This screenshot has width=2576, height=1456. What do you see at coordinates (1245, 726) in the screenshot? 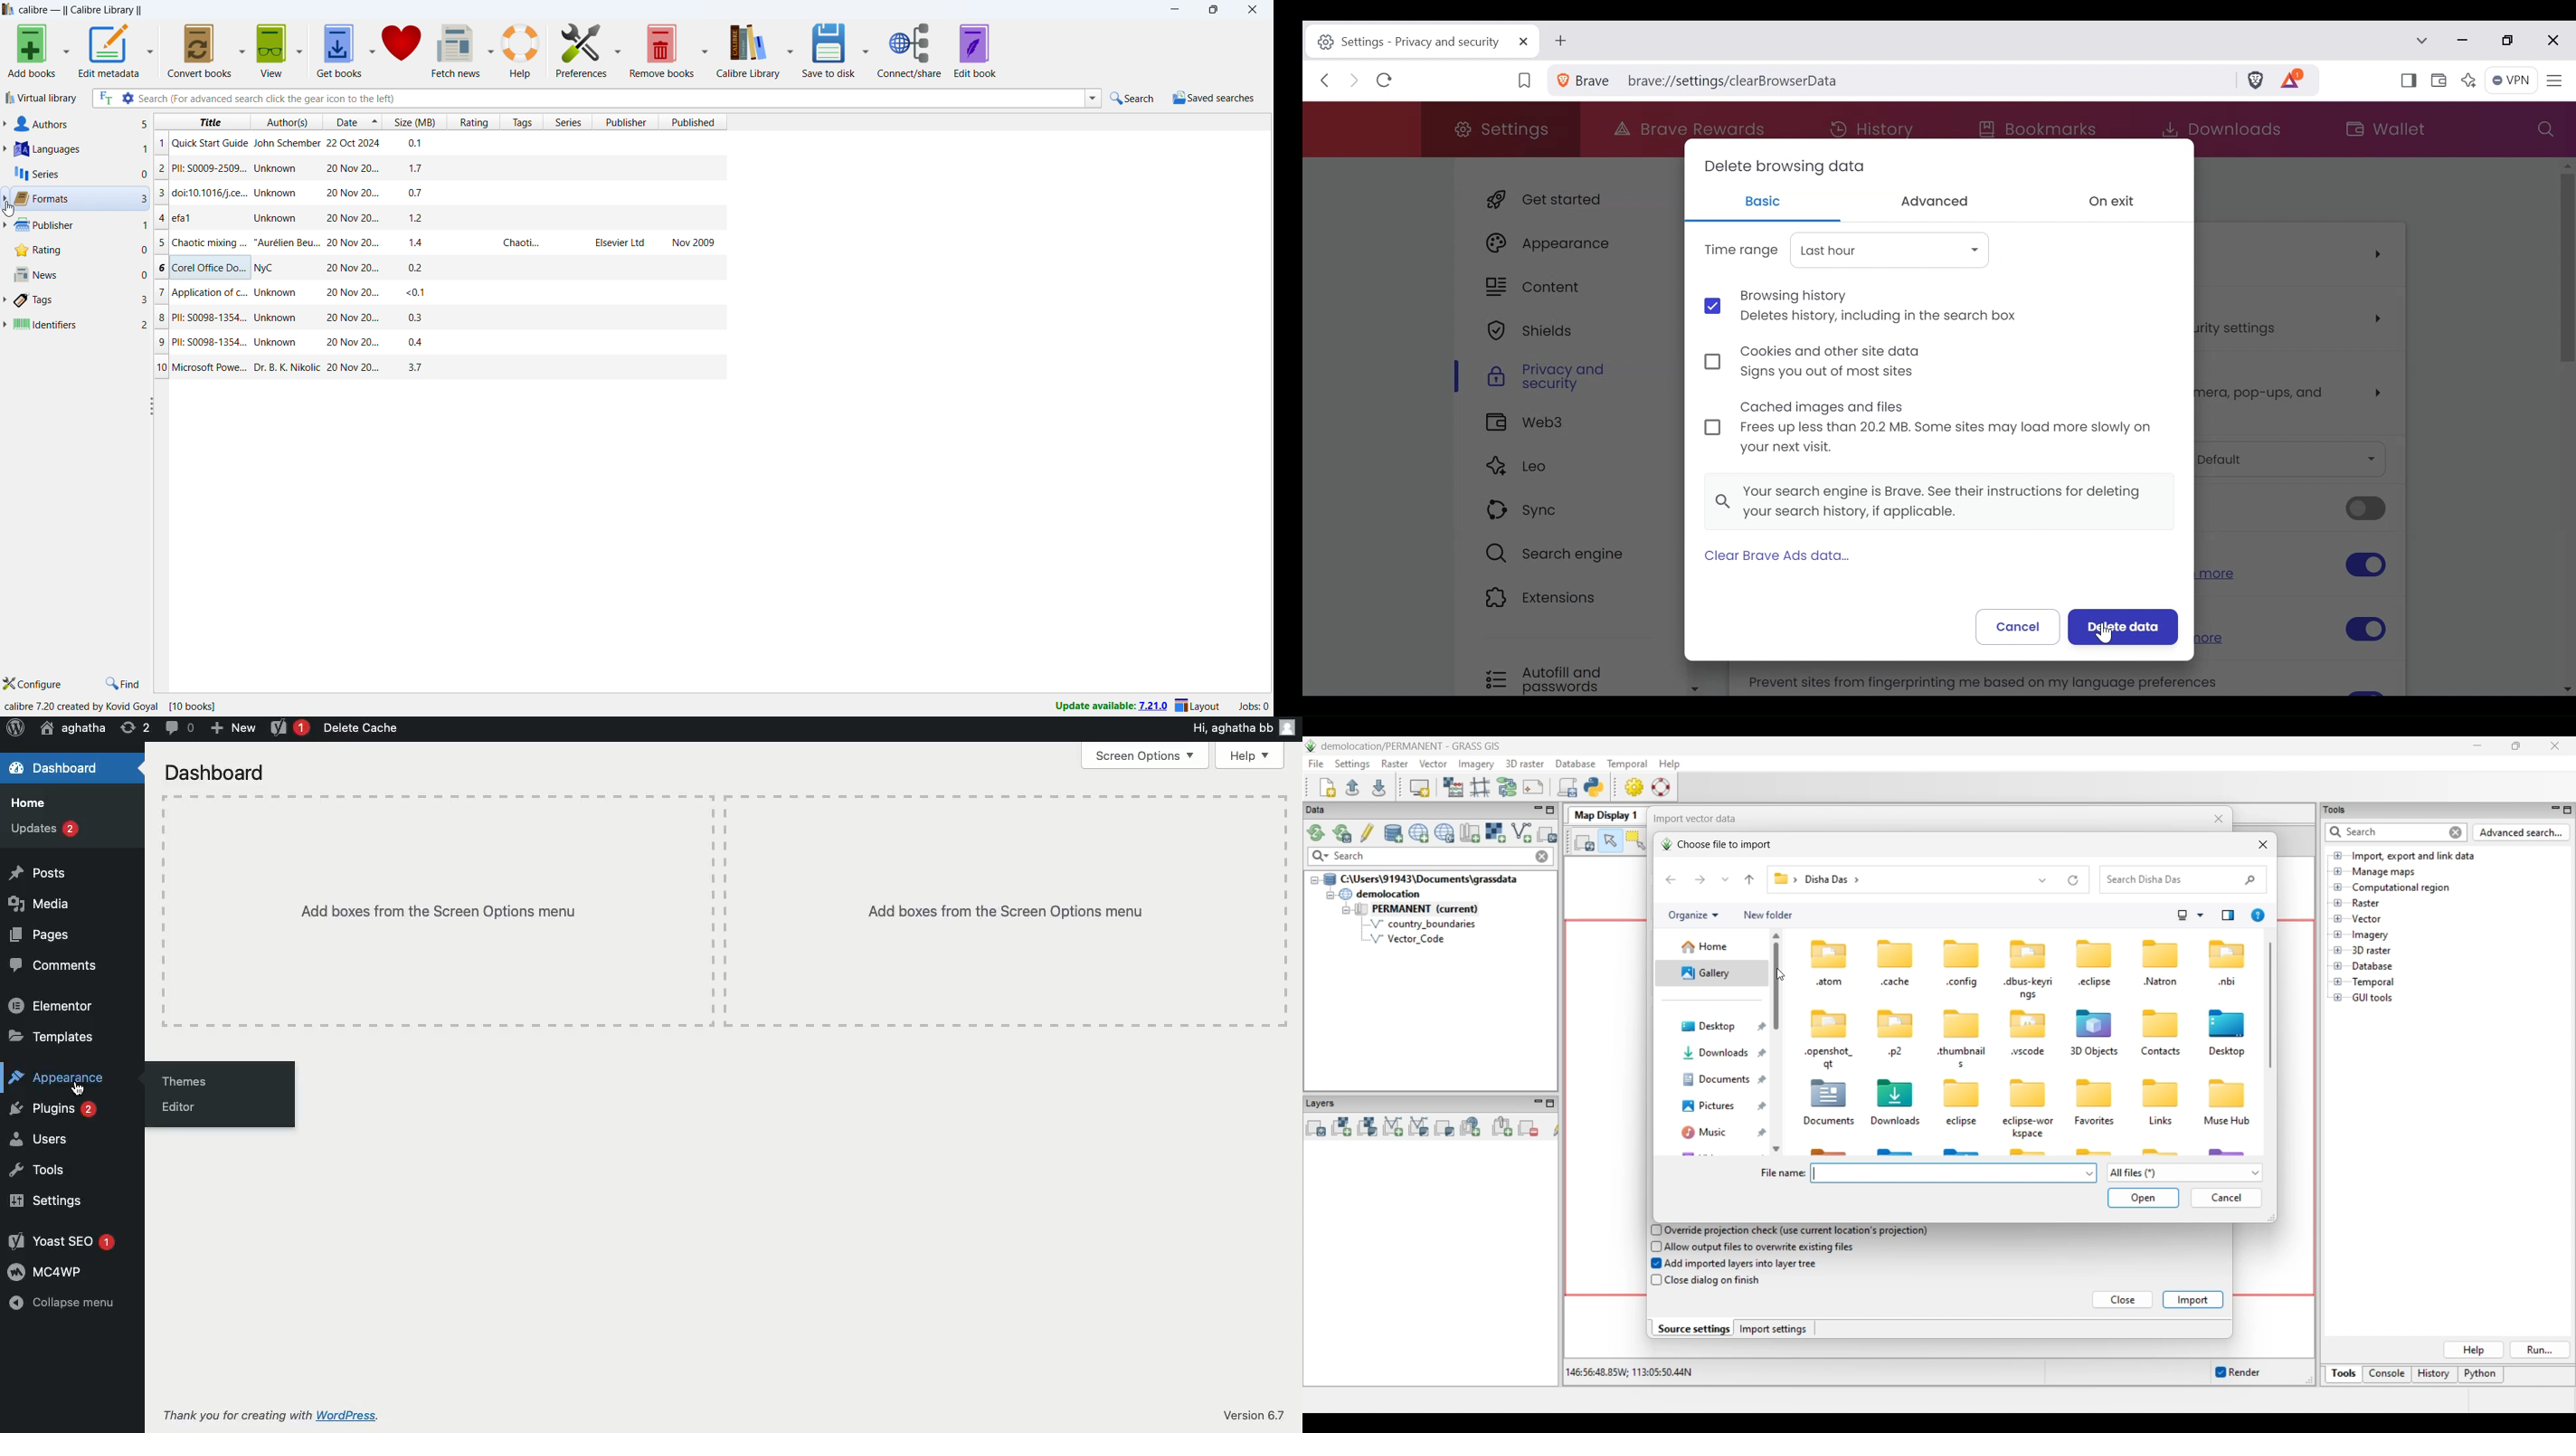
I see `Hi user` at bounding box center [1245, 726].